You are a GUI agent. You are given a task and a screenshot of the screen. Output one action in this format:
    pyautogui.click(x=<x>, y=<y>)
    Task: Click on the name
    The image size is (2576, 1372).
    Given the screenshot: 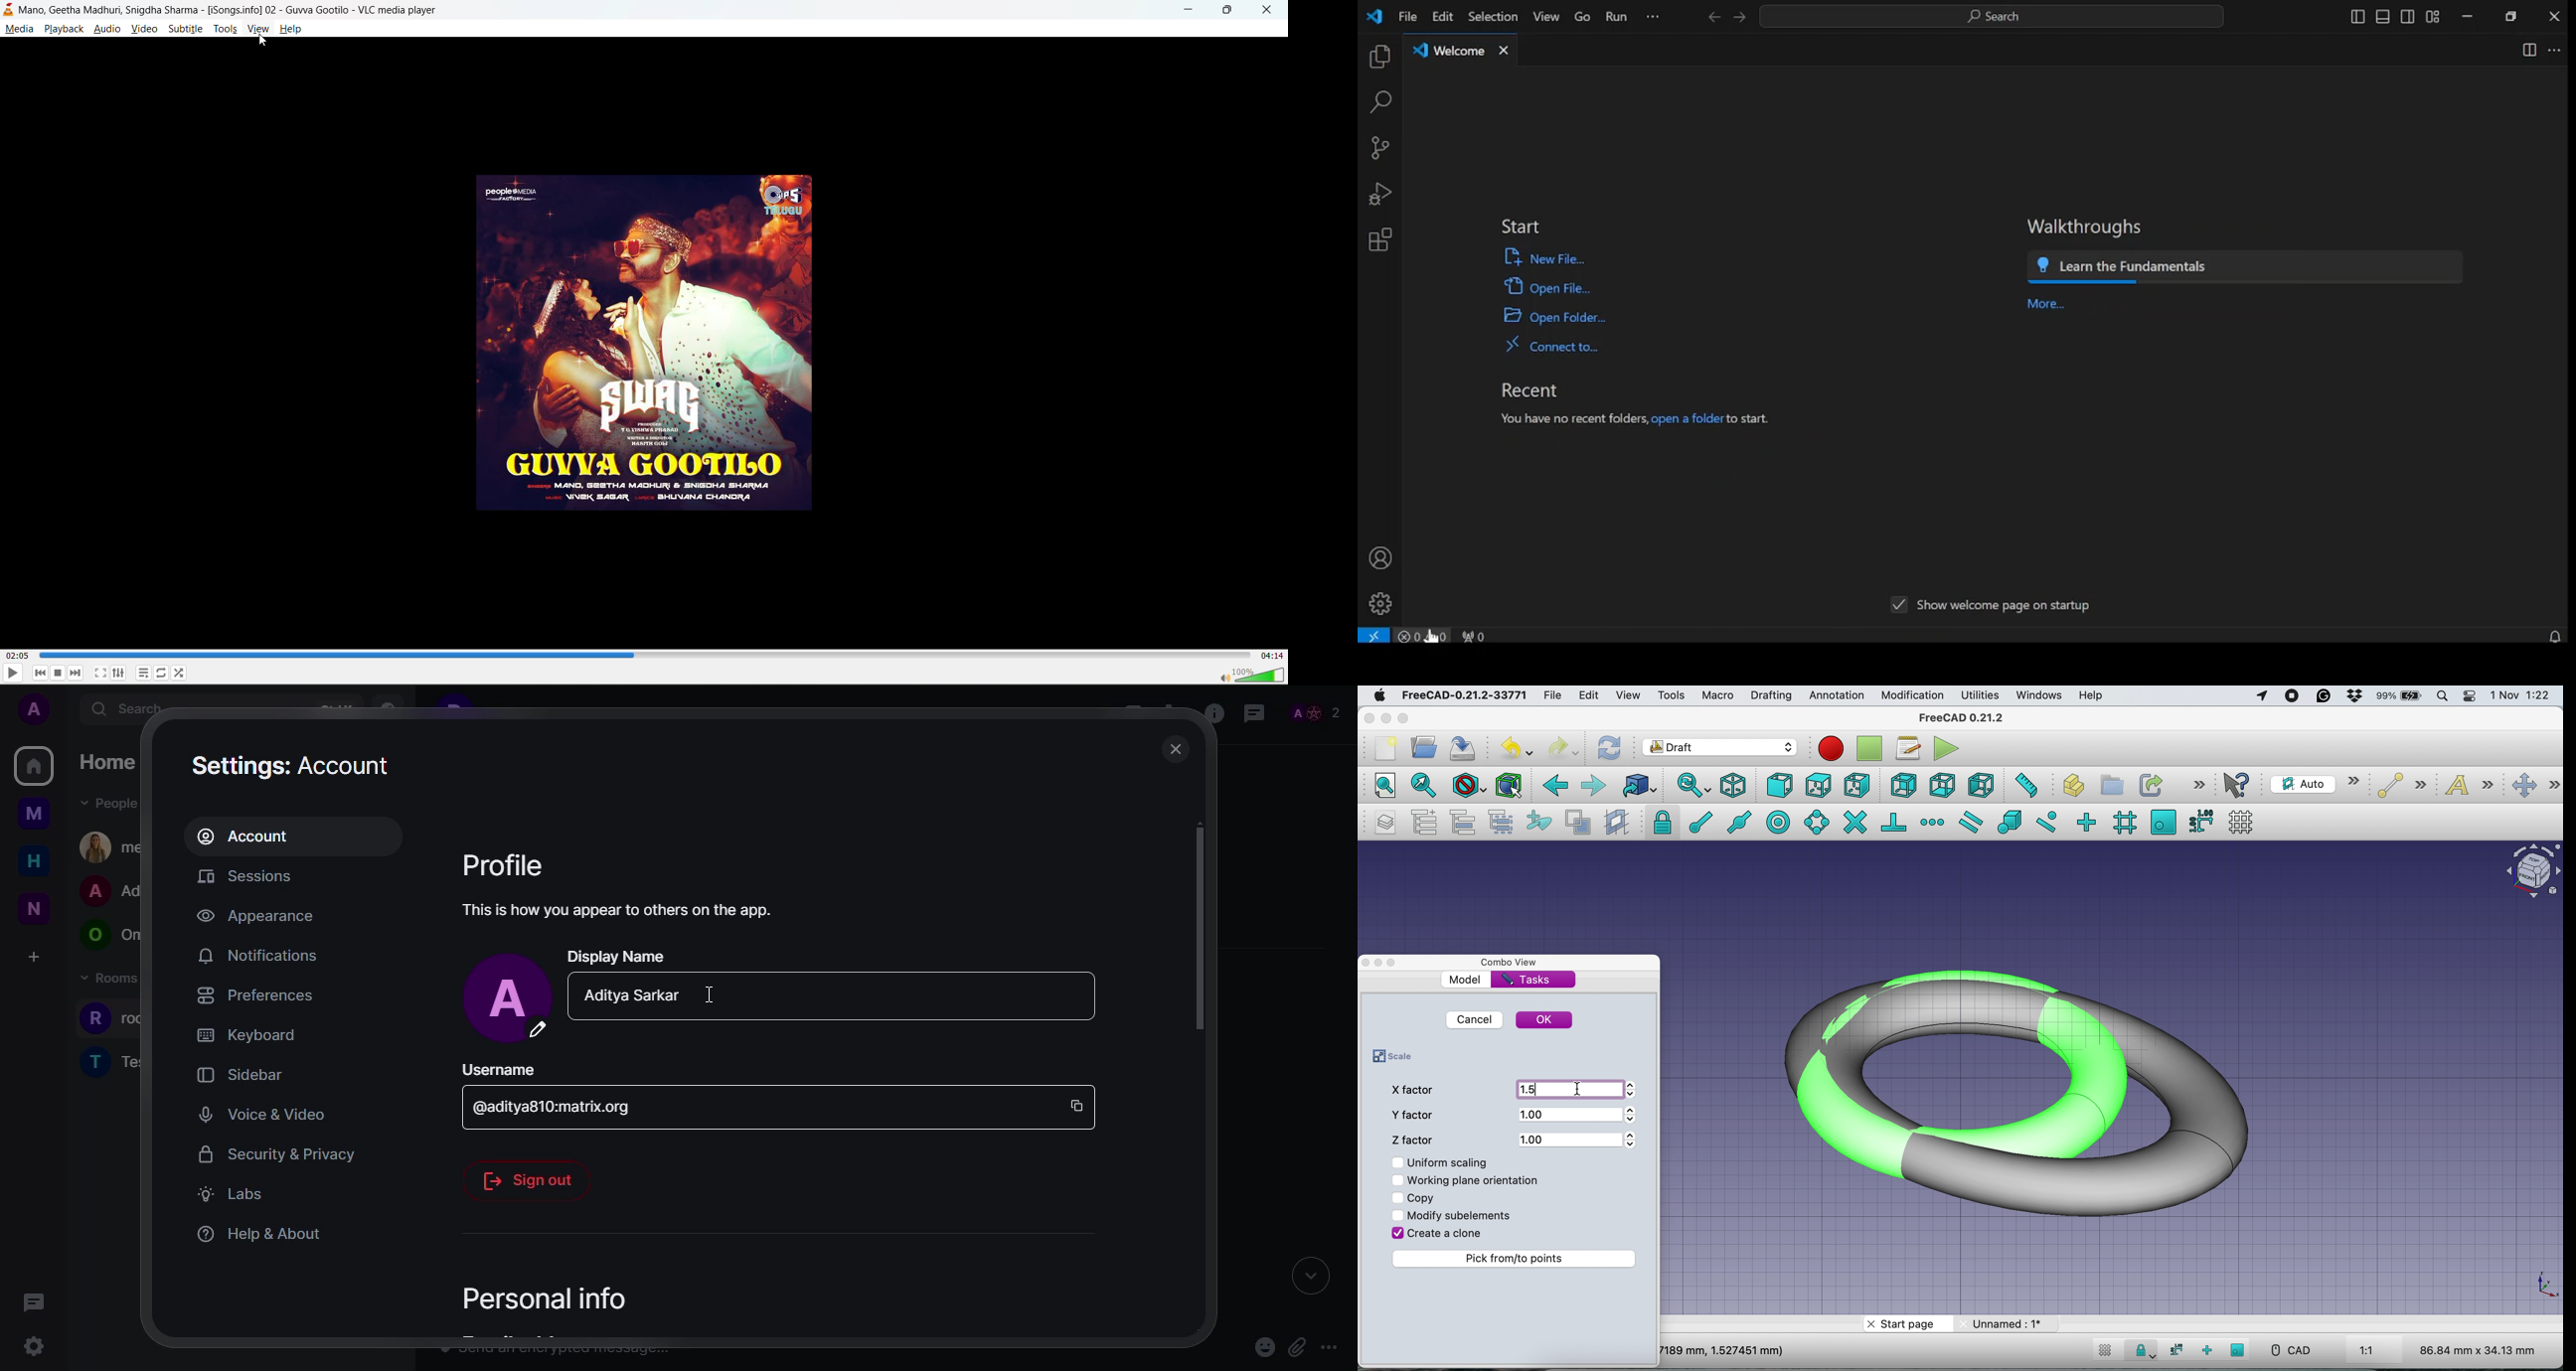 What is the action you would take?
    pyautogui.click(x=629, y=996)
    